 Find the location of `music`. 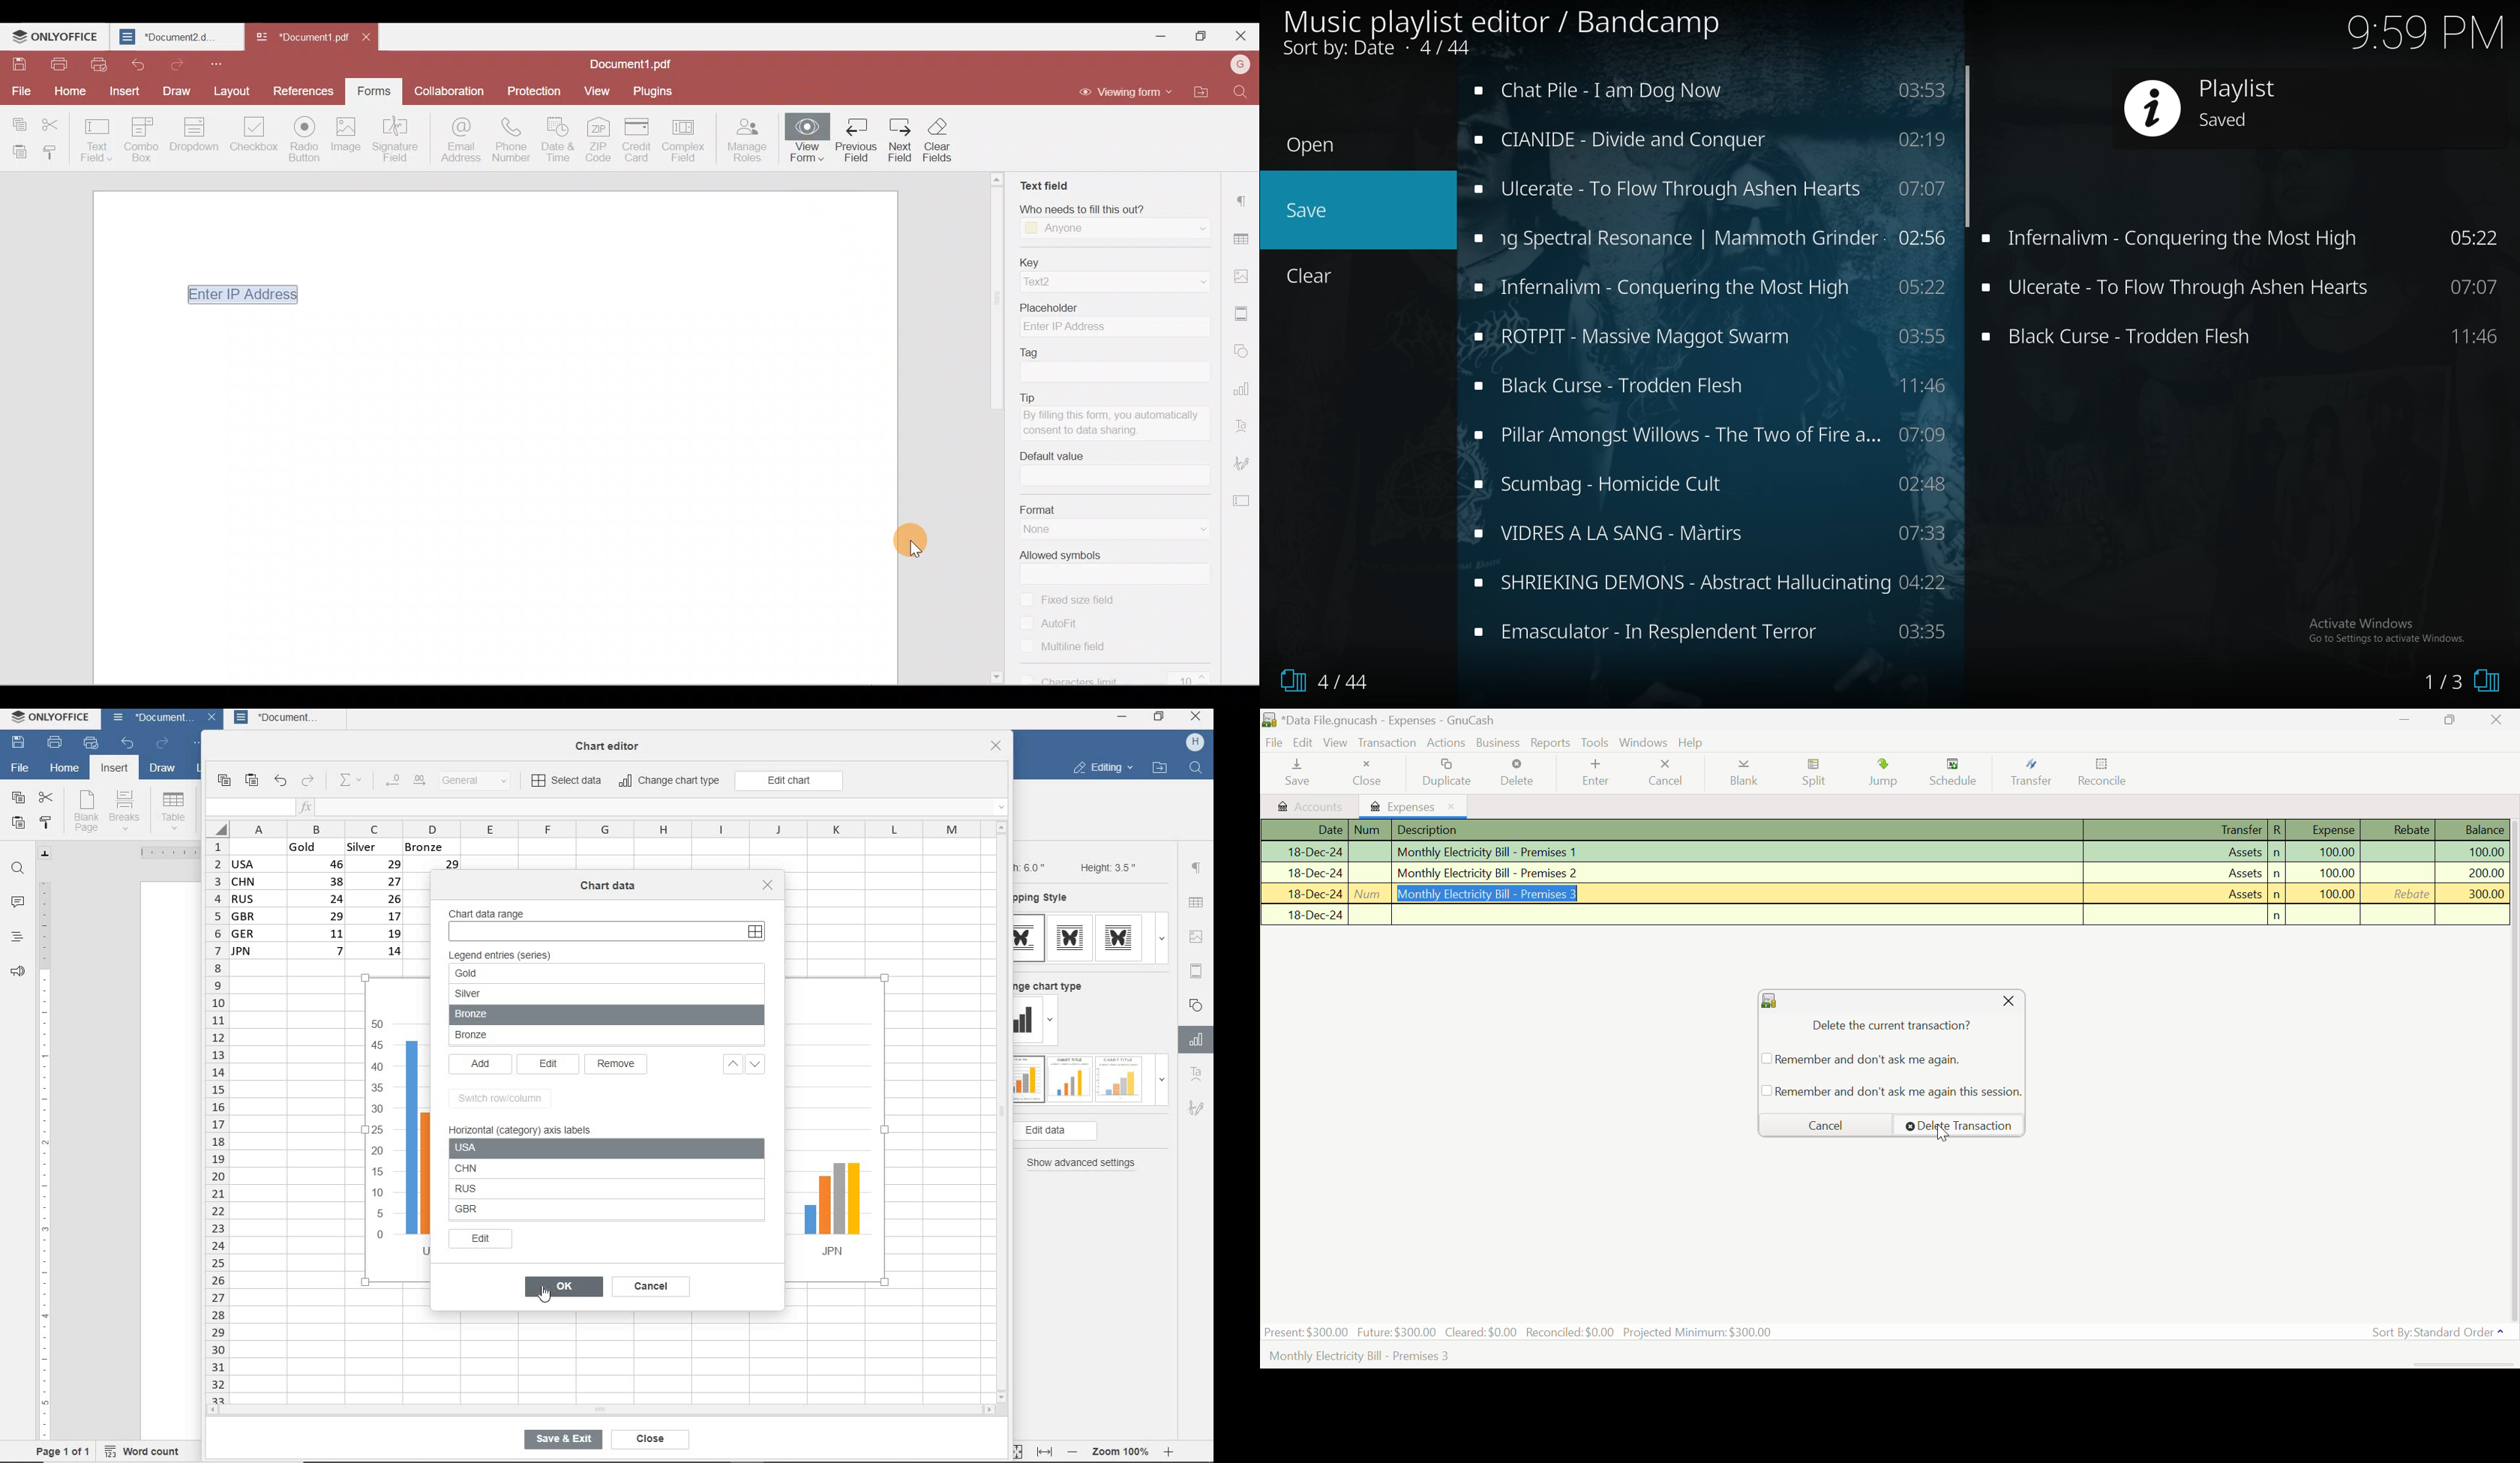

music is located at coordinates (1712, 89).